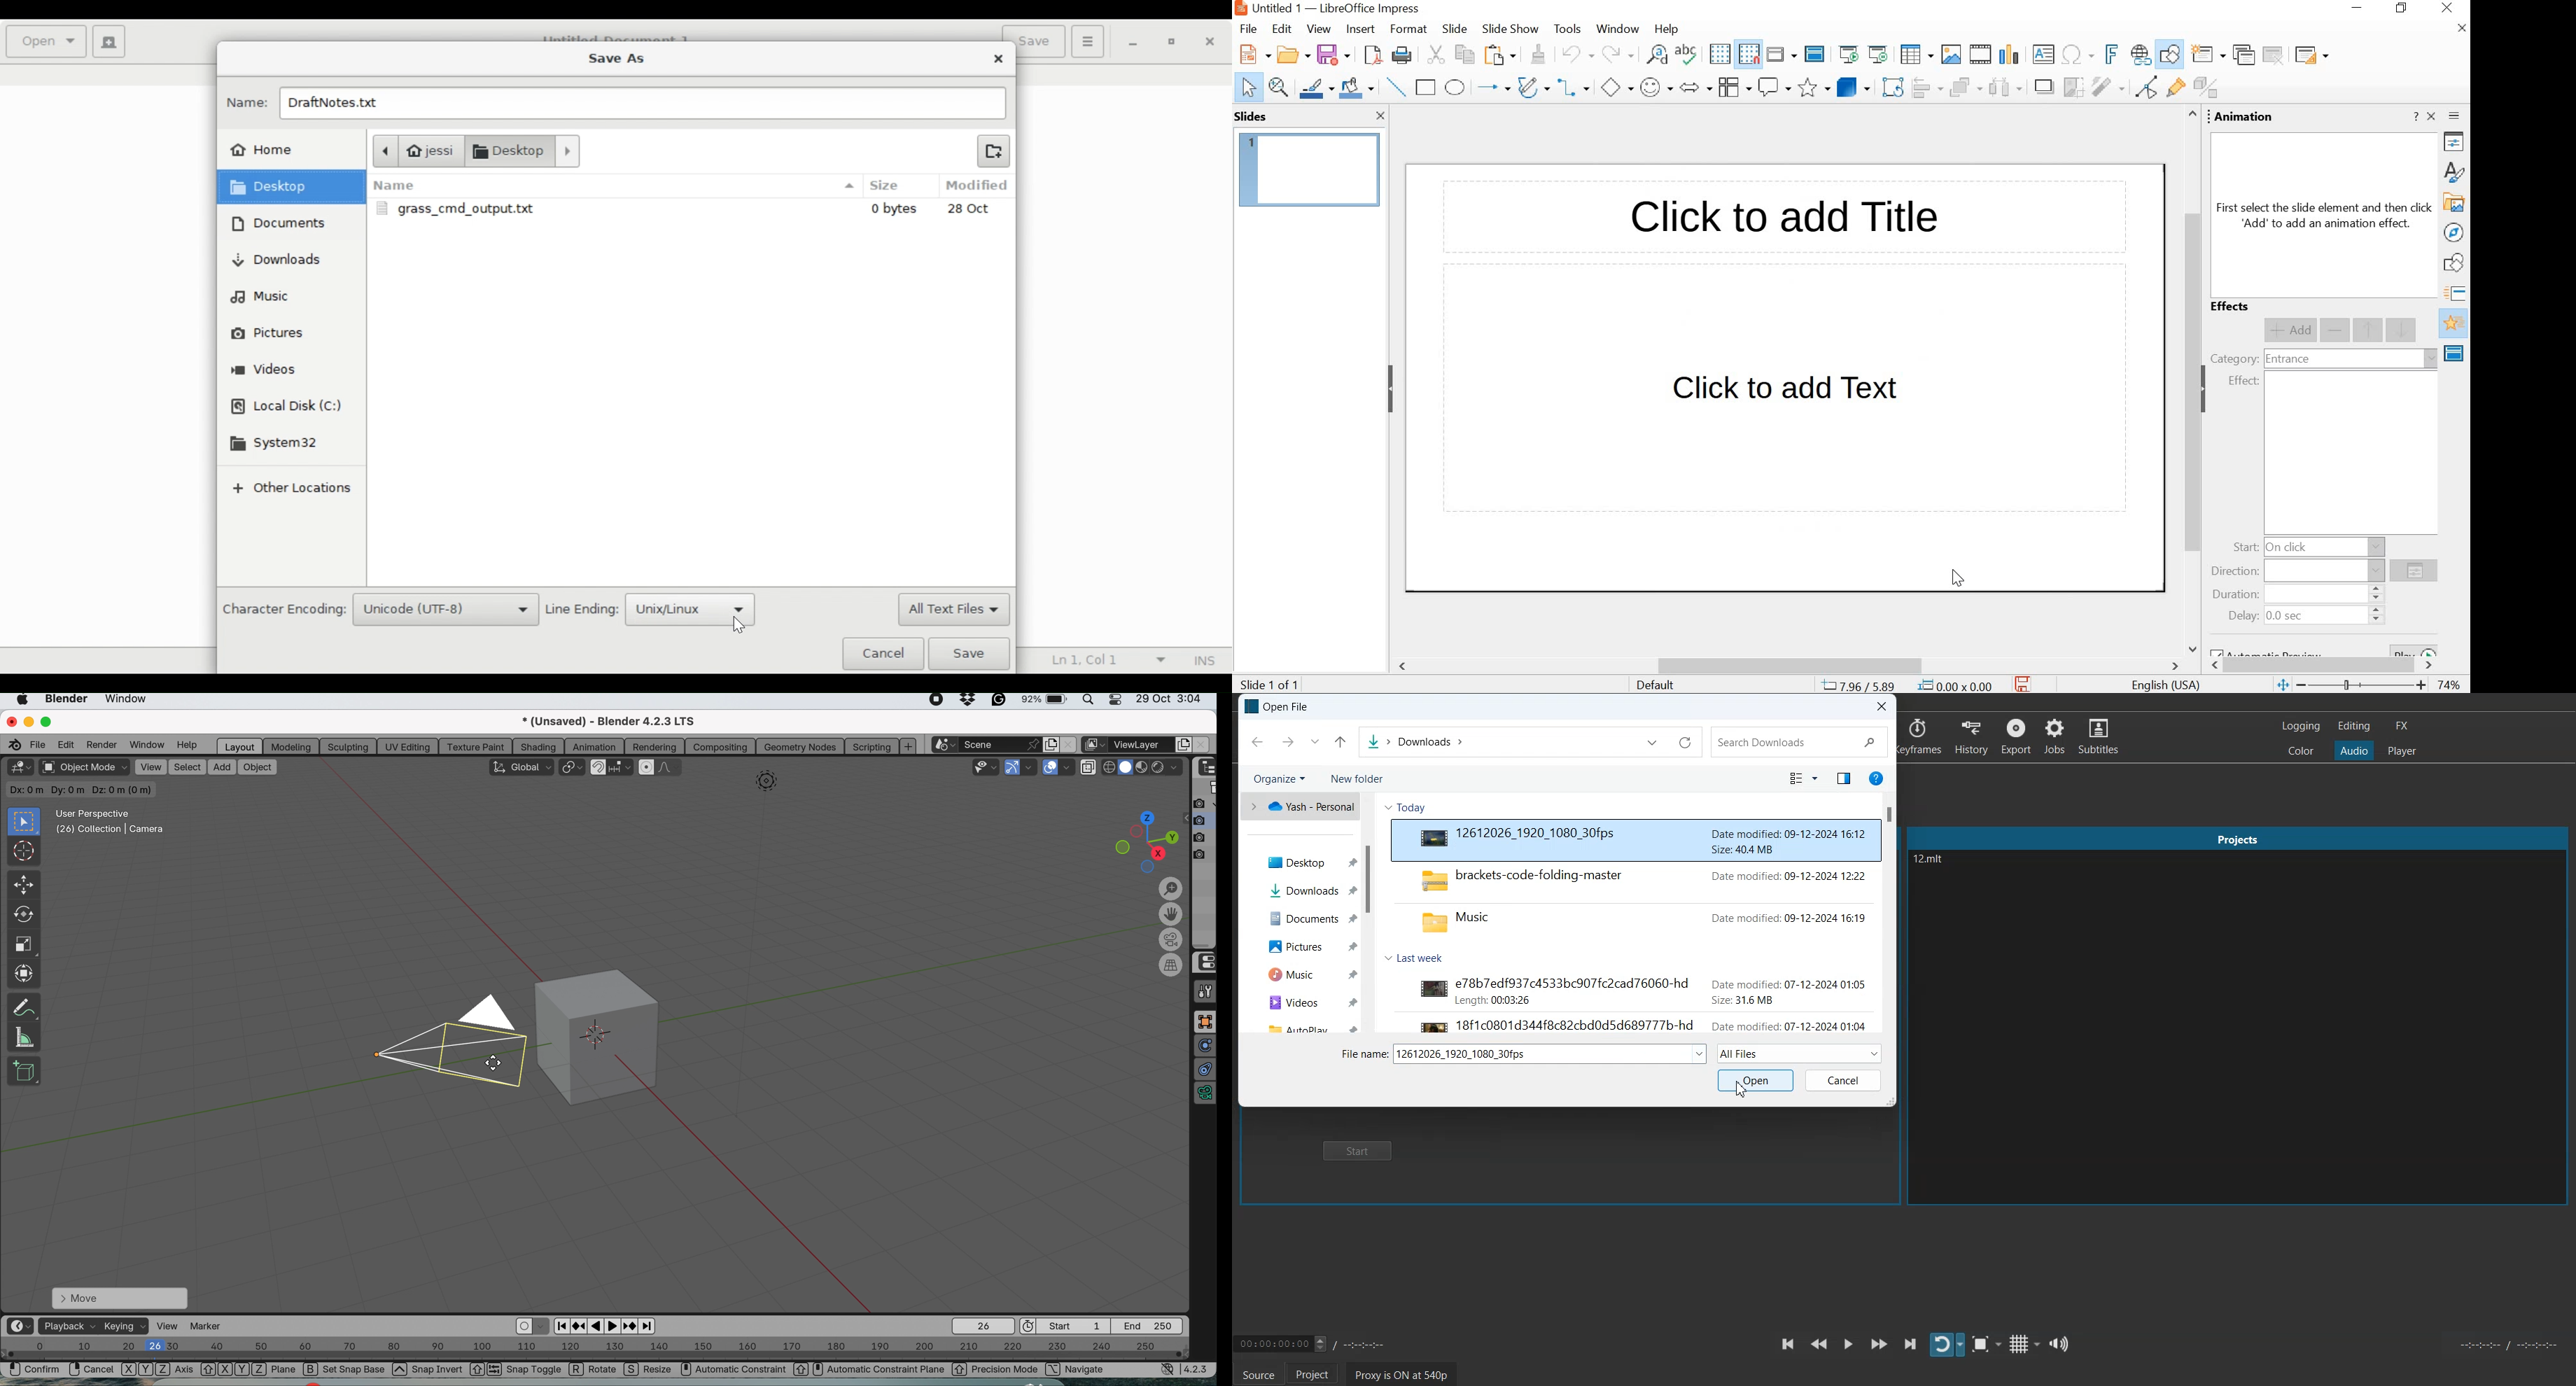  What do you see at coordinates (1301, 919) in the screenshot?
I see `Documents` at bounding box center [1301, 919].